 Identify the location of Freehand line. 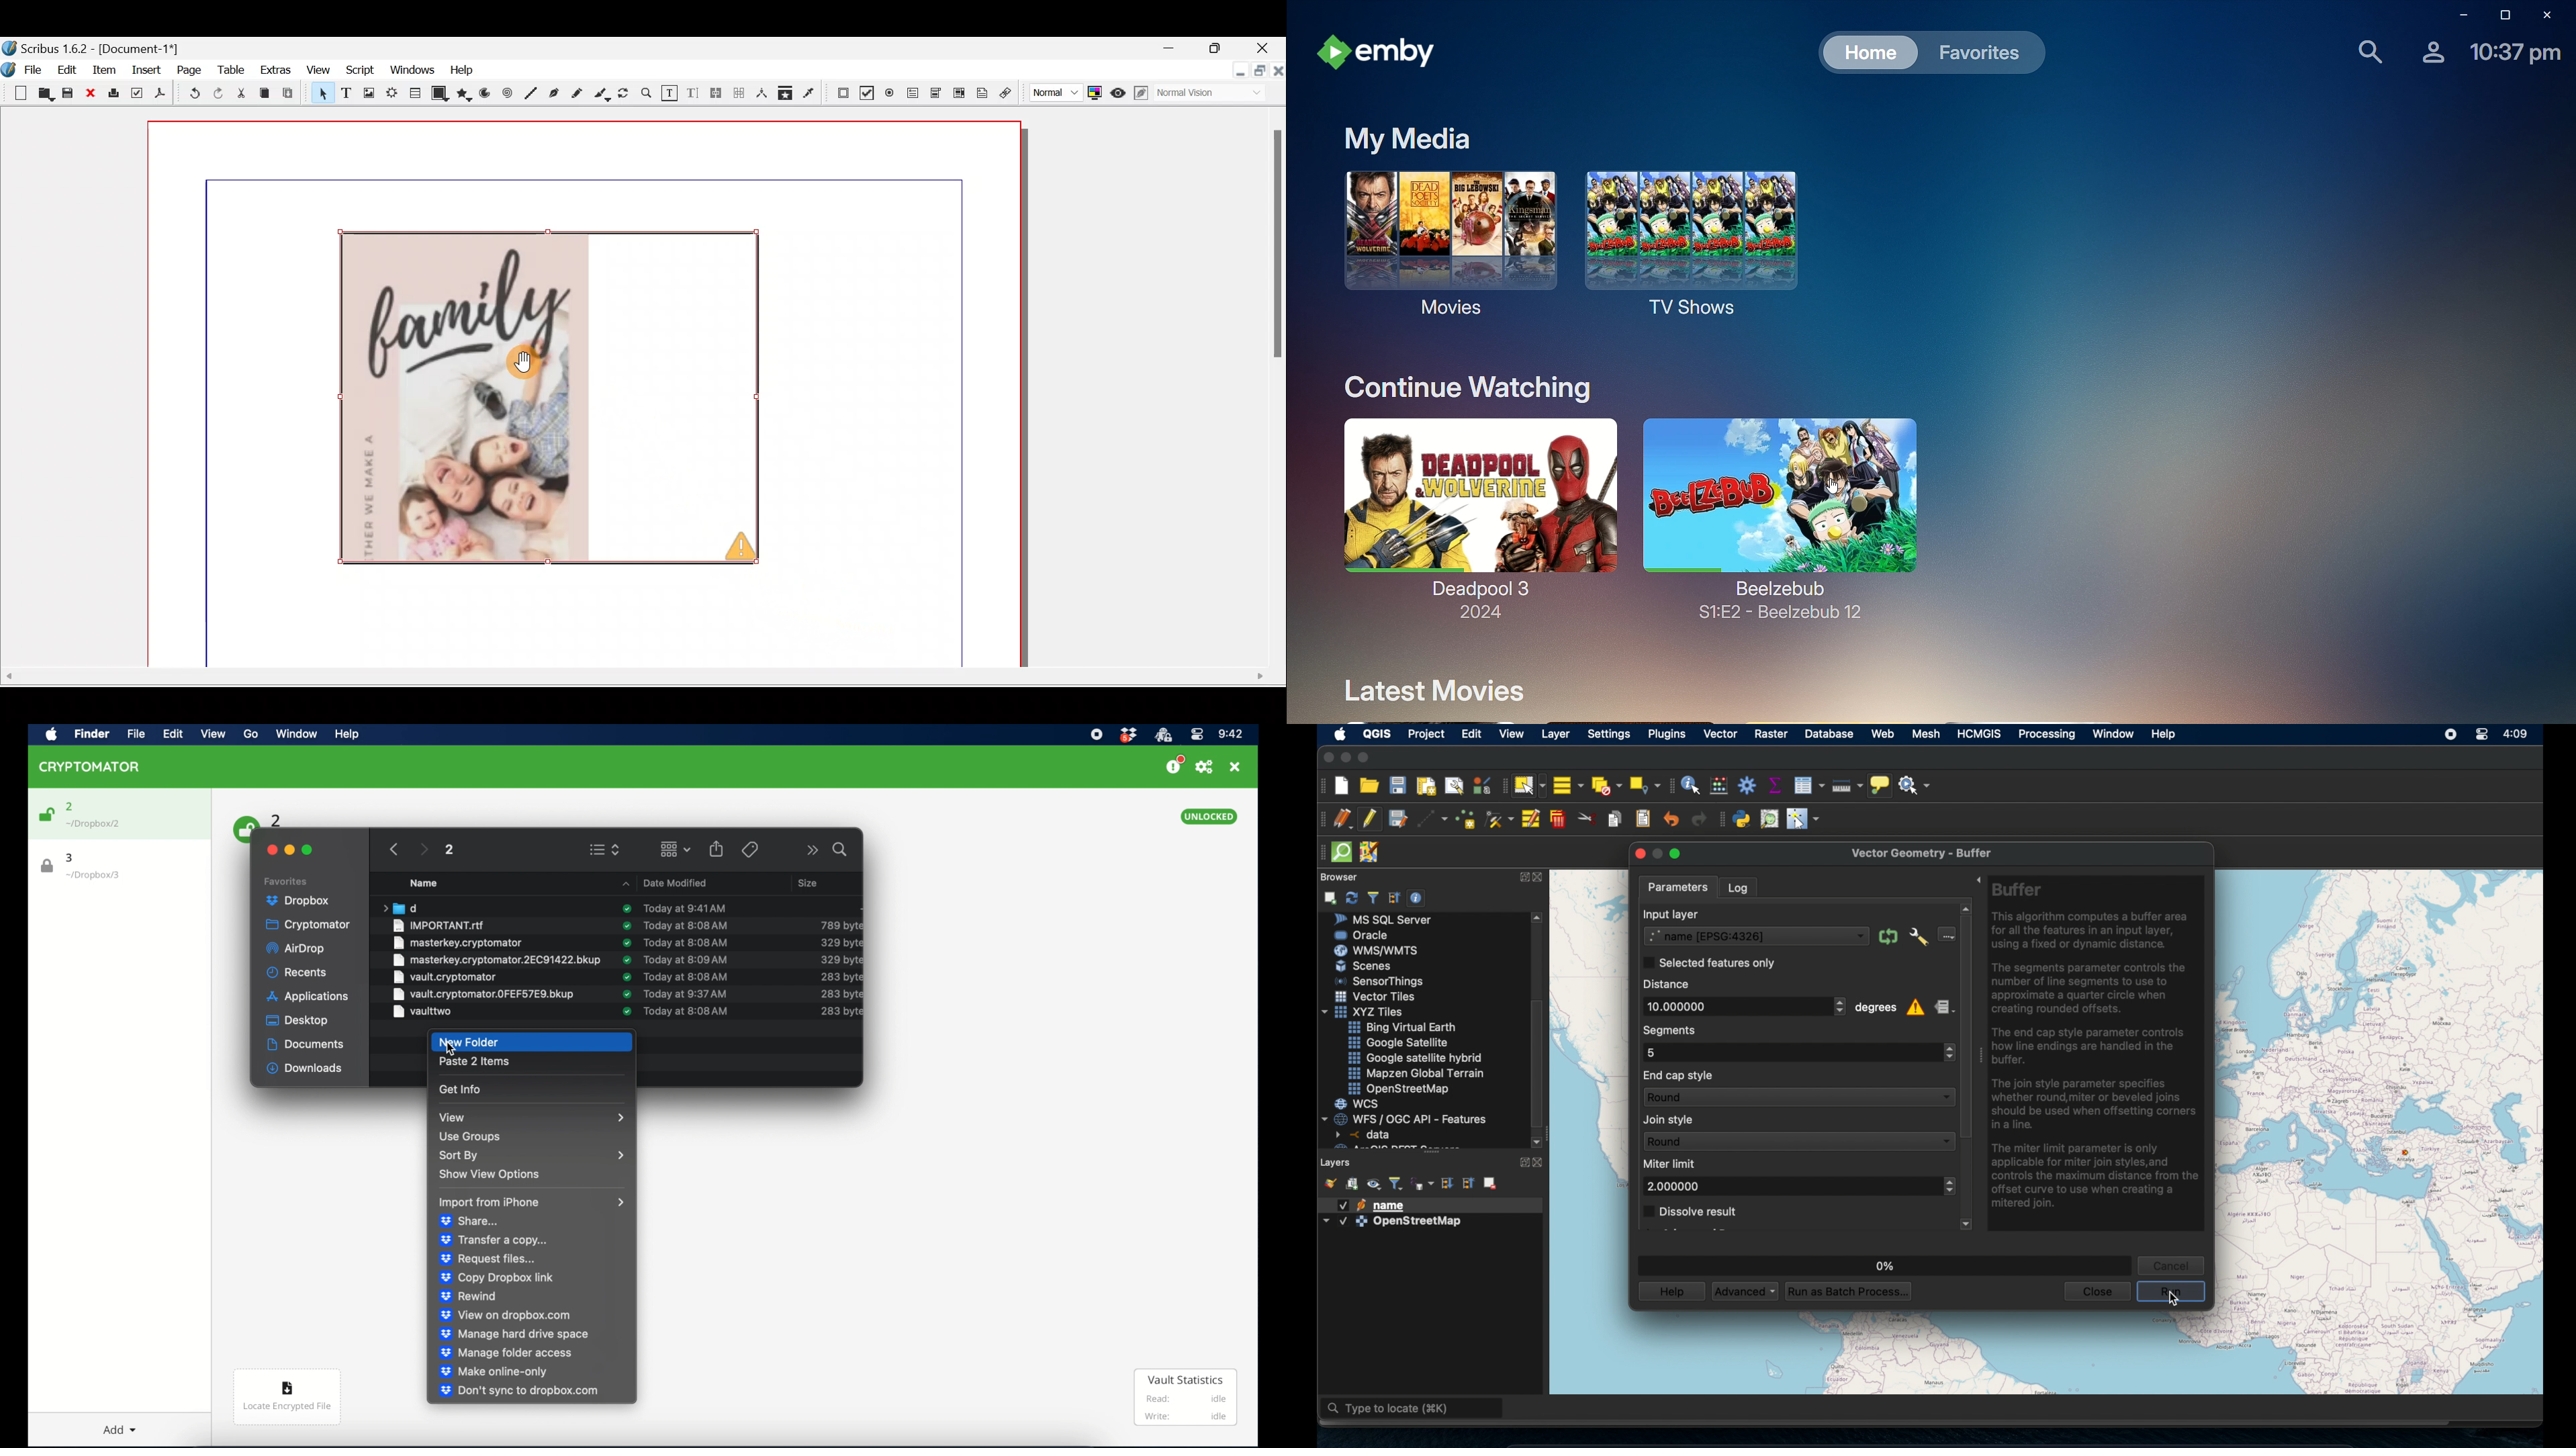
(576, 94).